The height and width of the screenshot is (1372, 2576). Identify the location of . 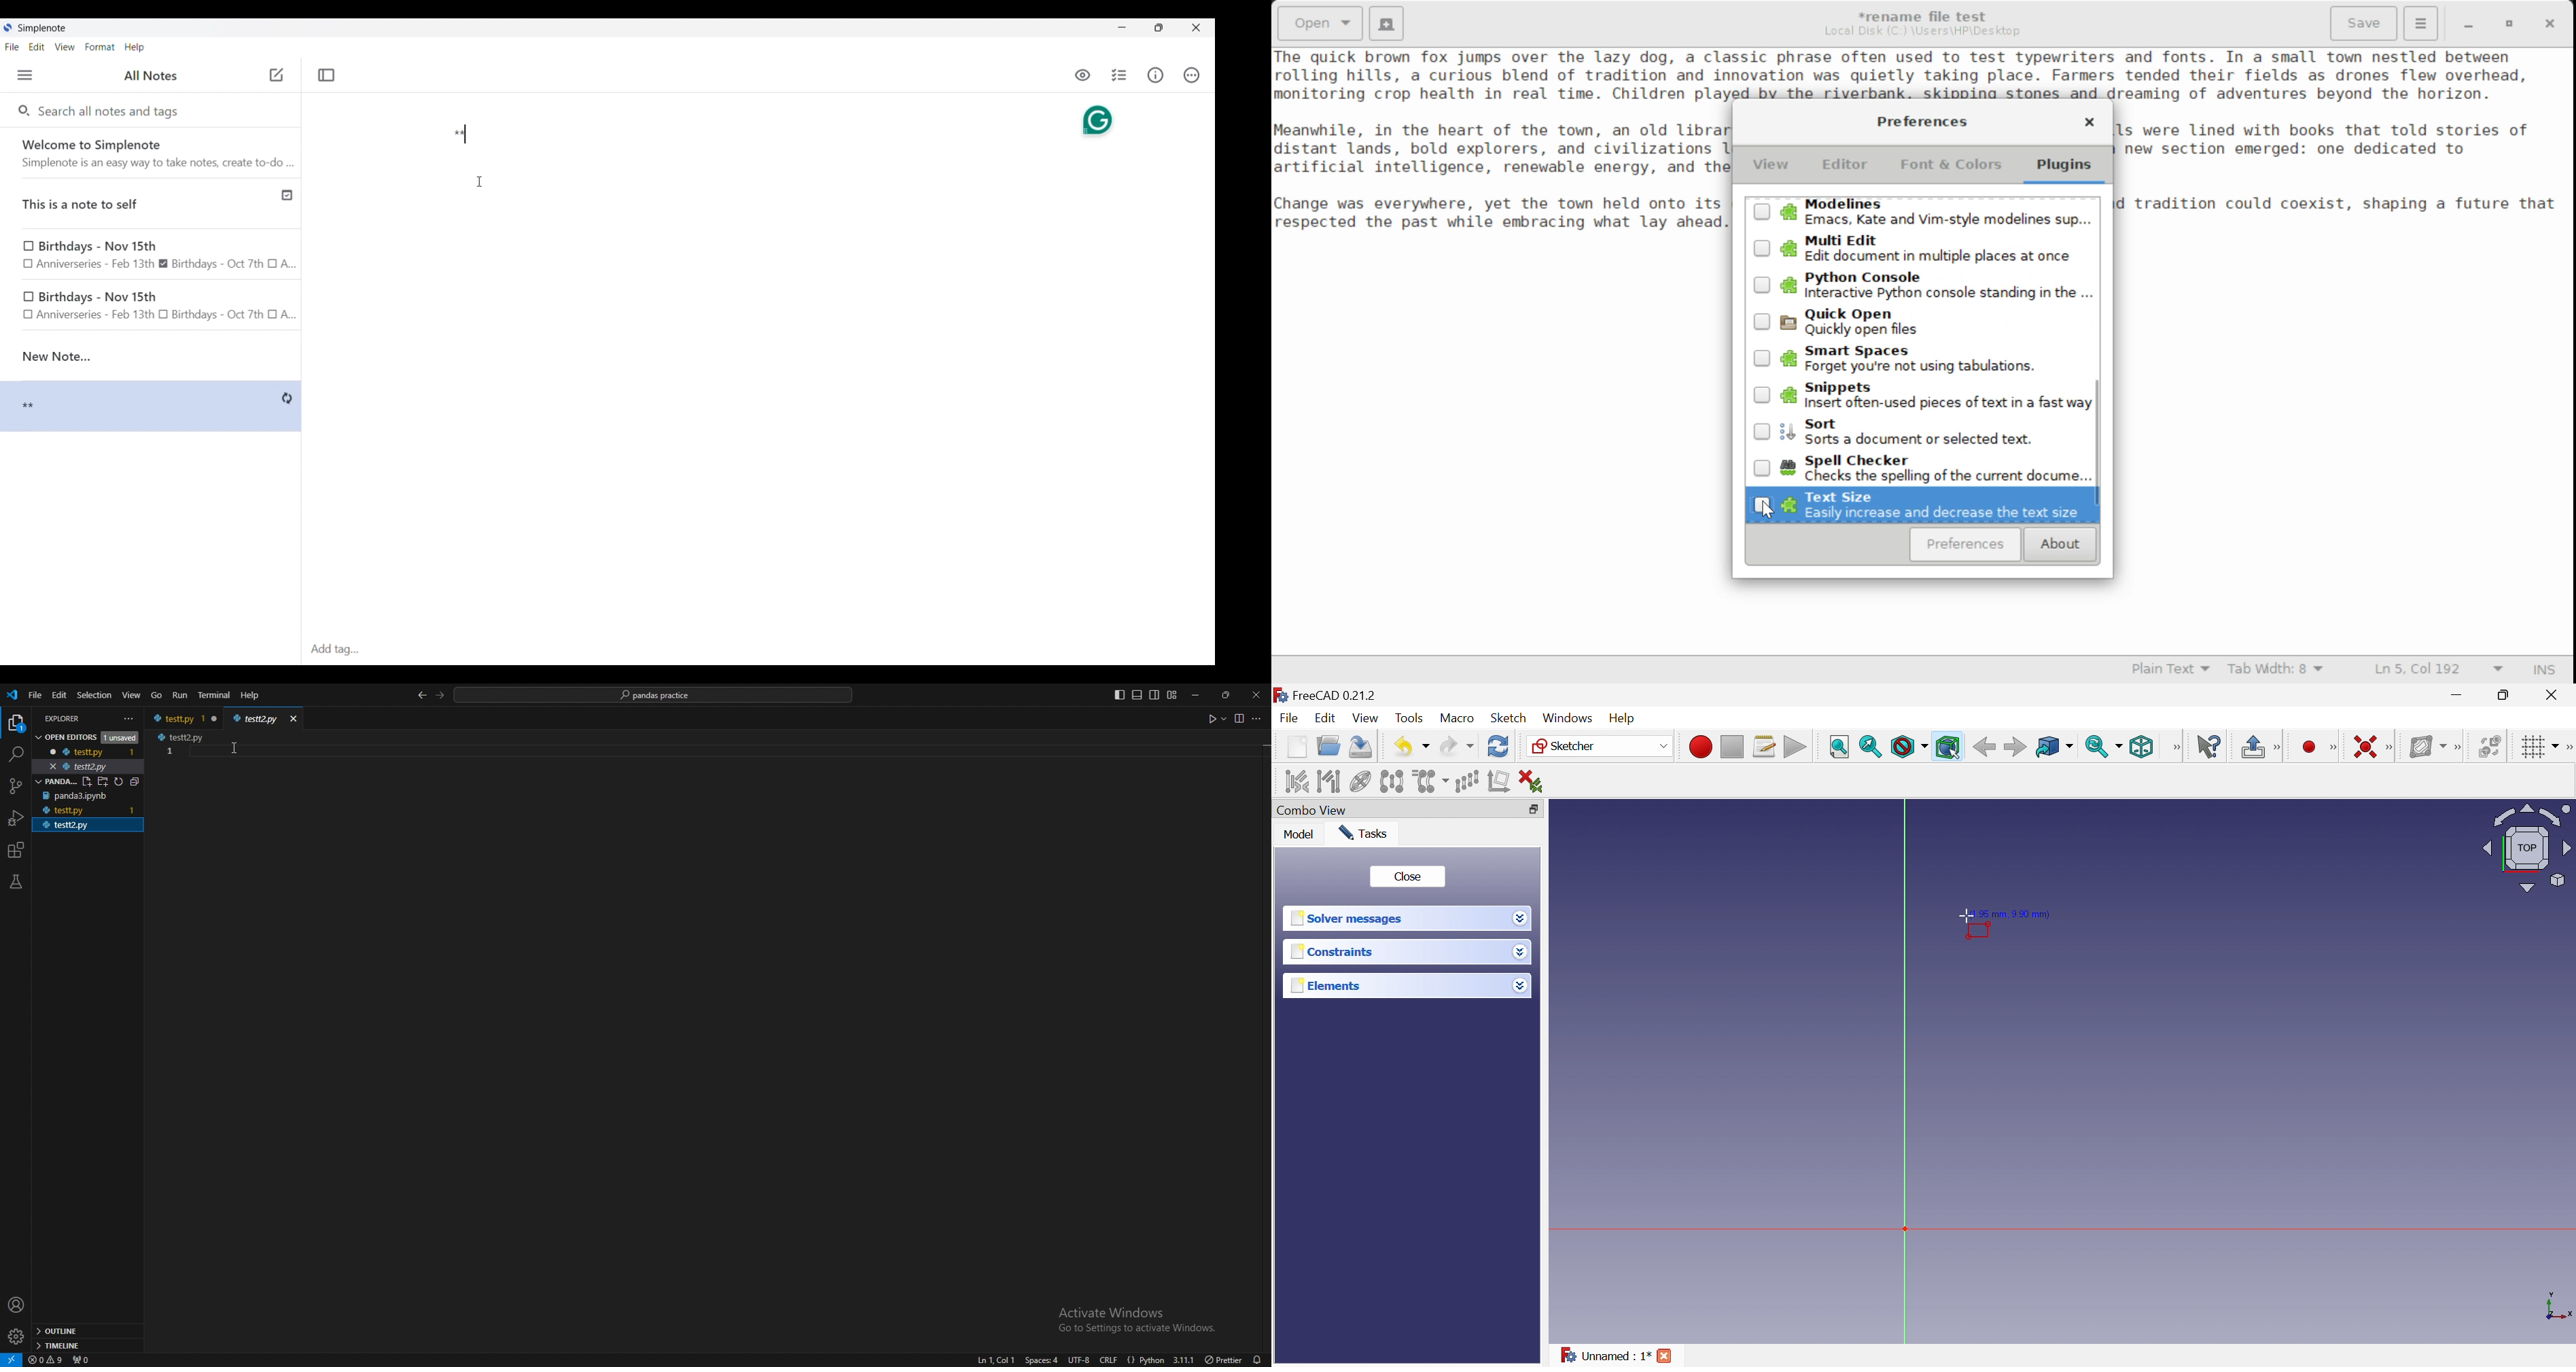
(1622, 719).